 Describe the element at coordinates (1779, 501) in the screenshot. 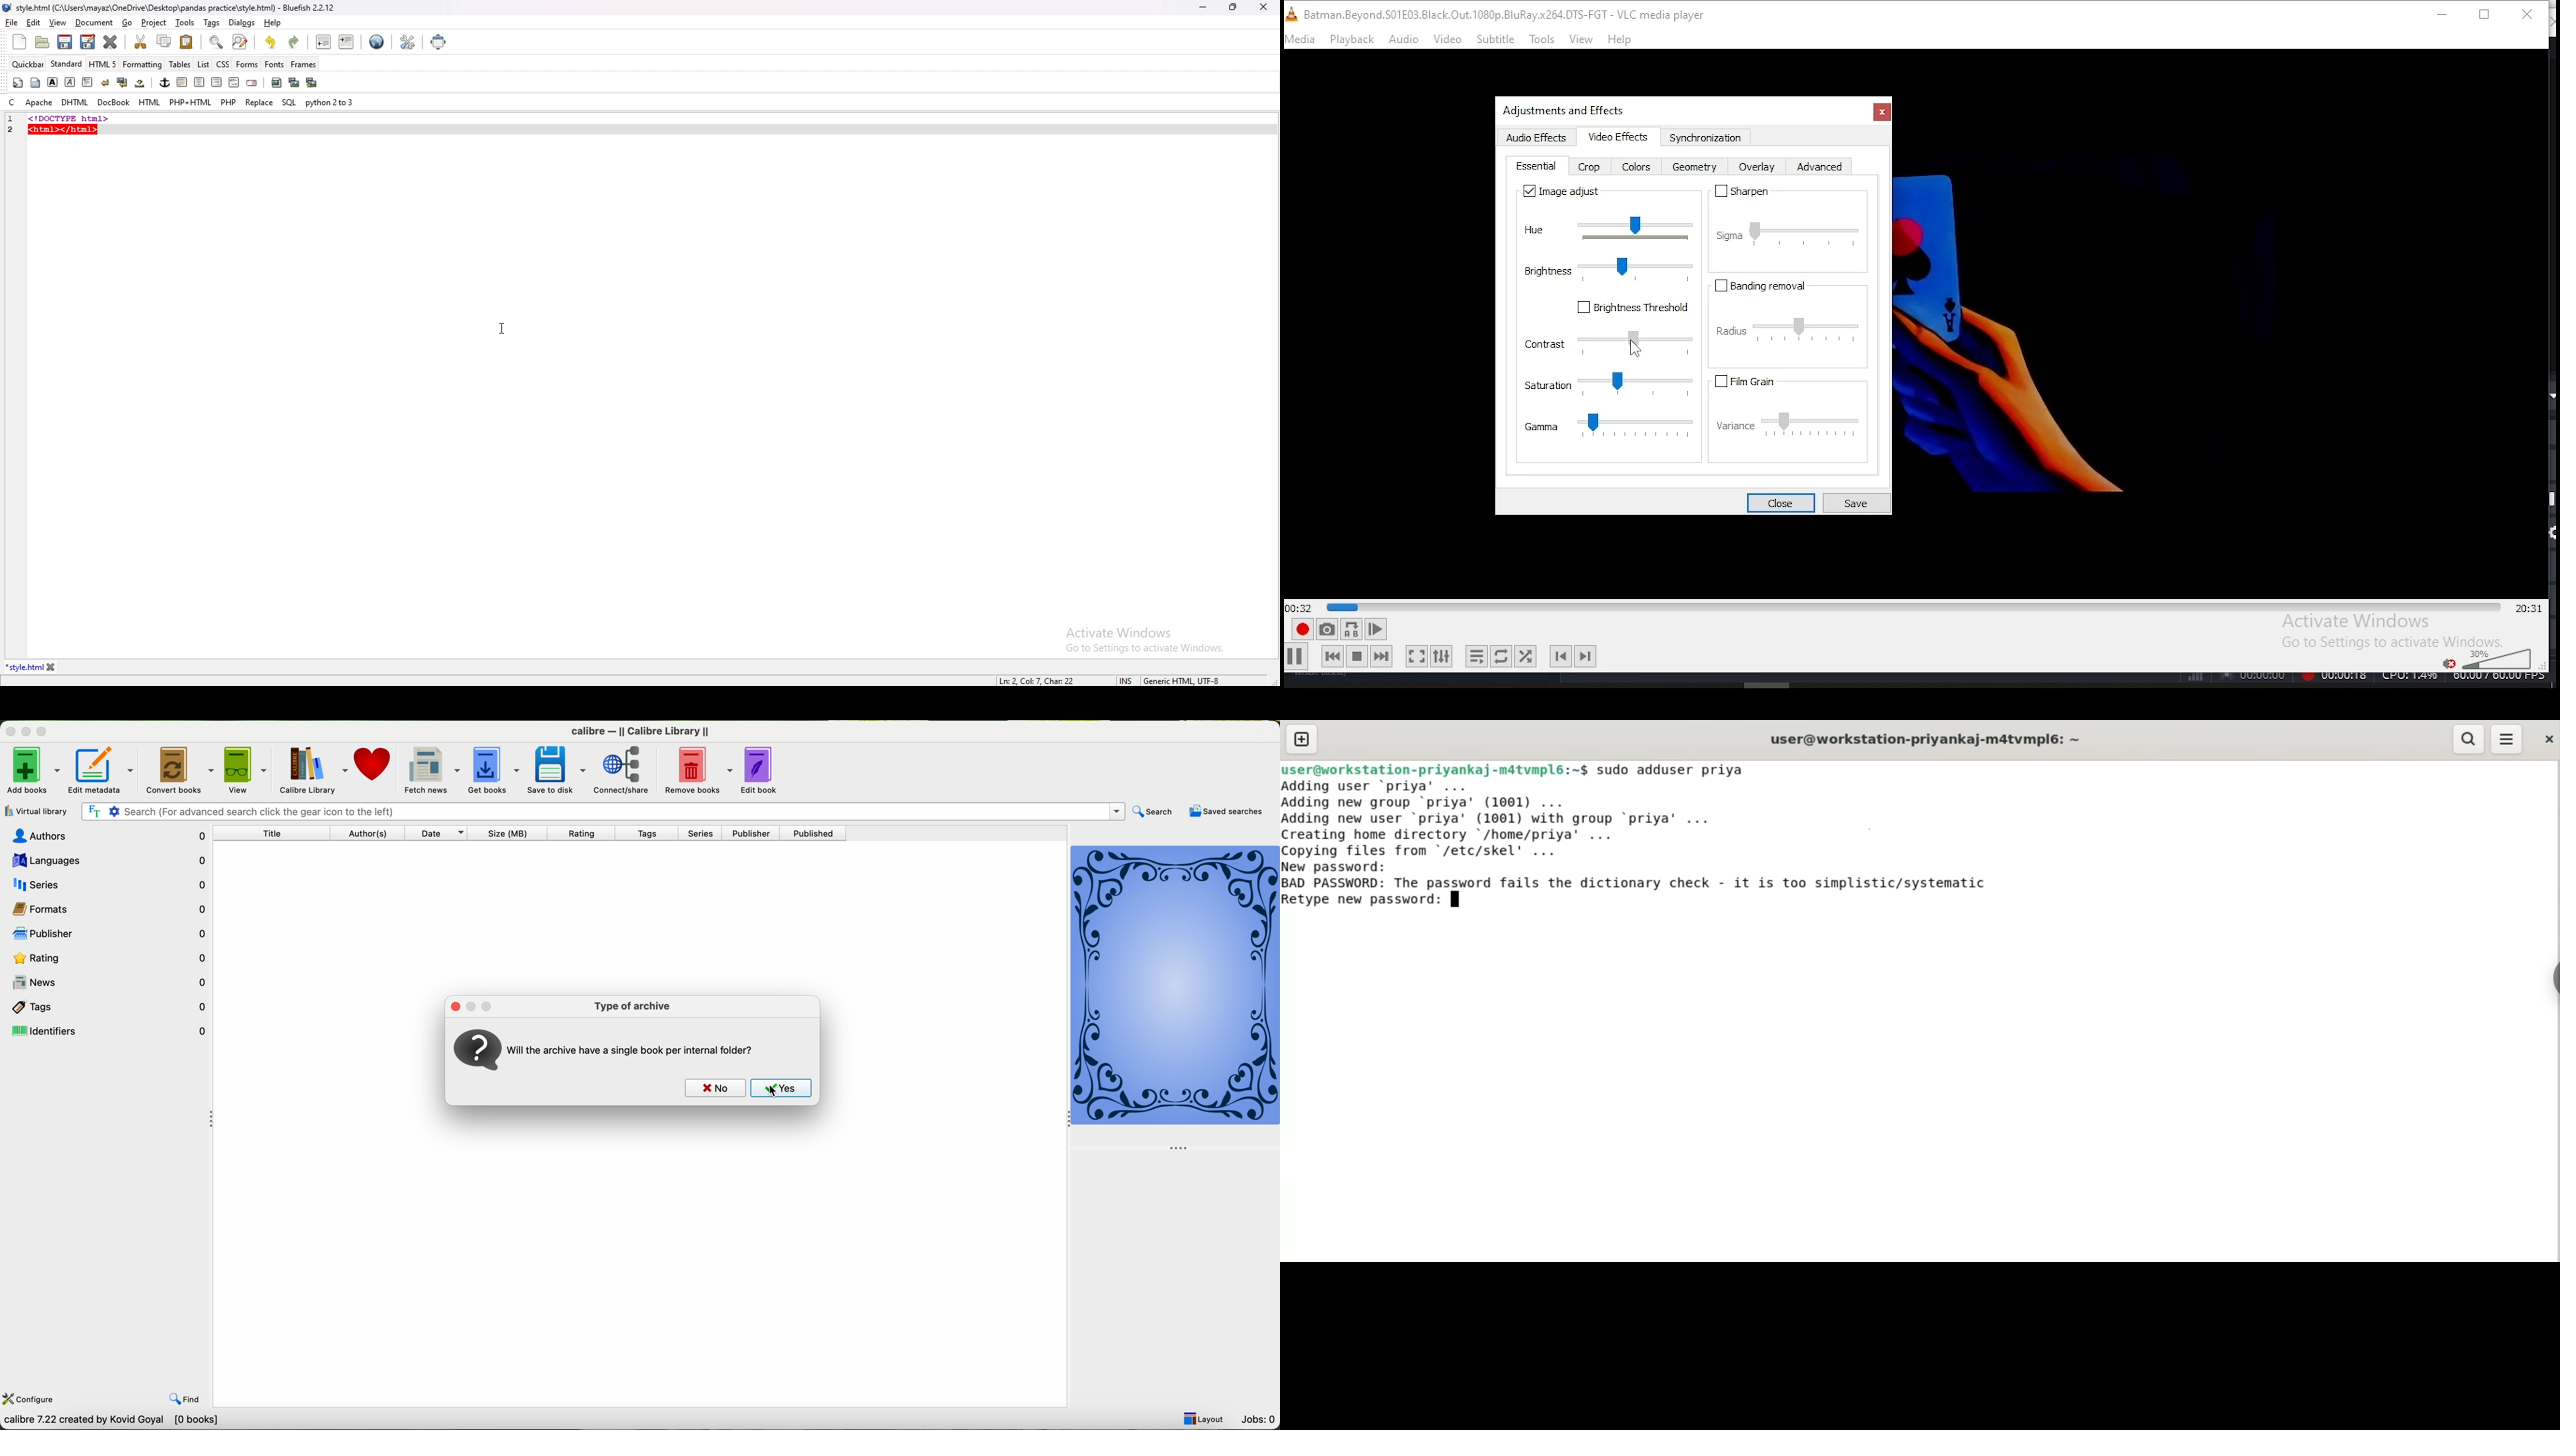

I see `close` at that location.